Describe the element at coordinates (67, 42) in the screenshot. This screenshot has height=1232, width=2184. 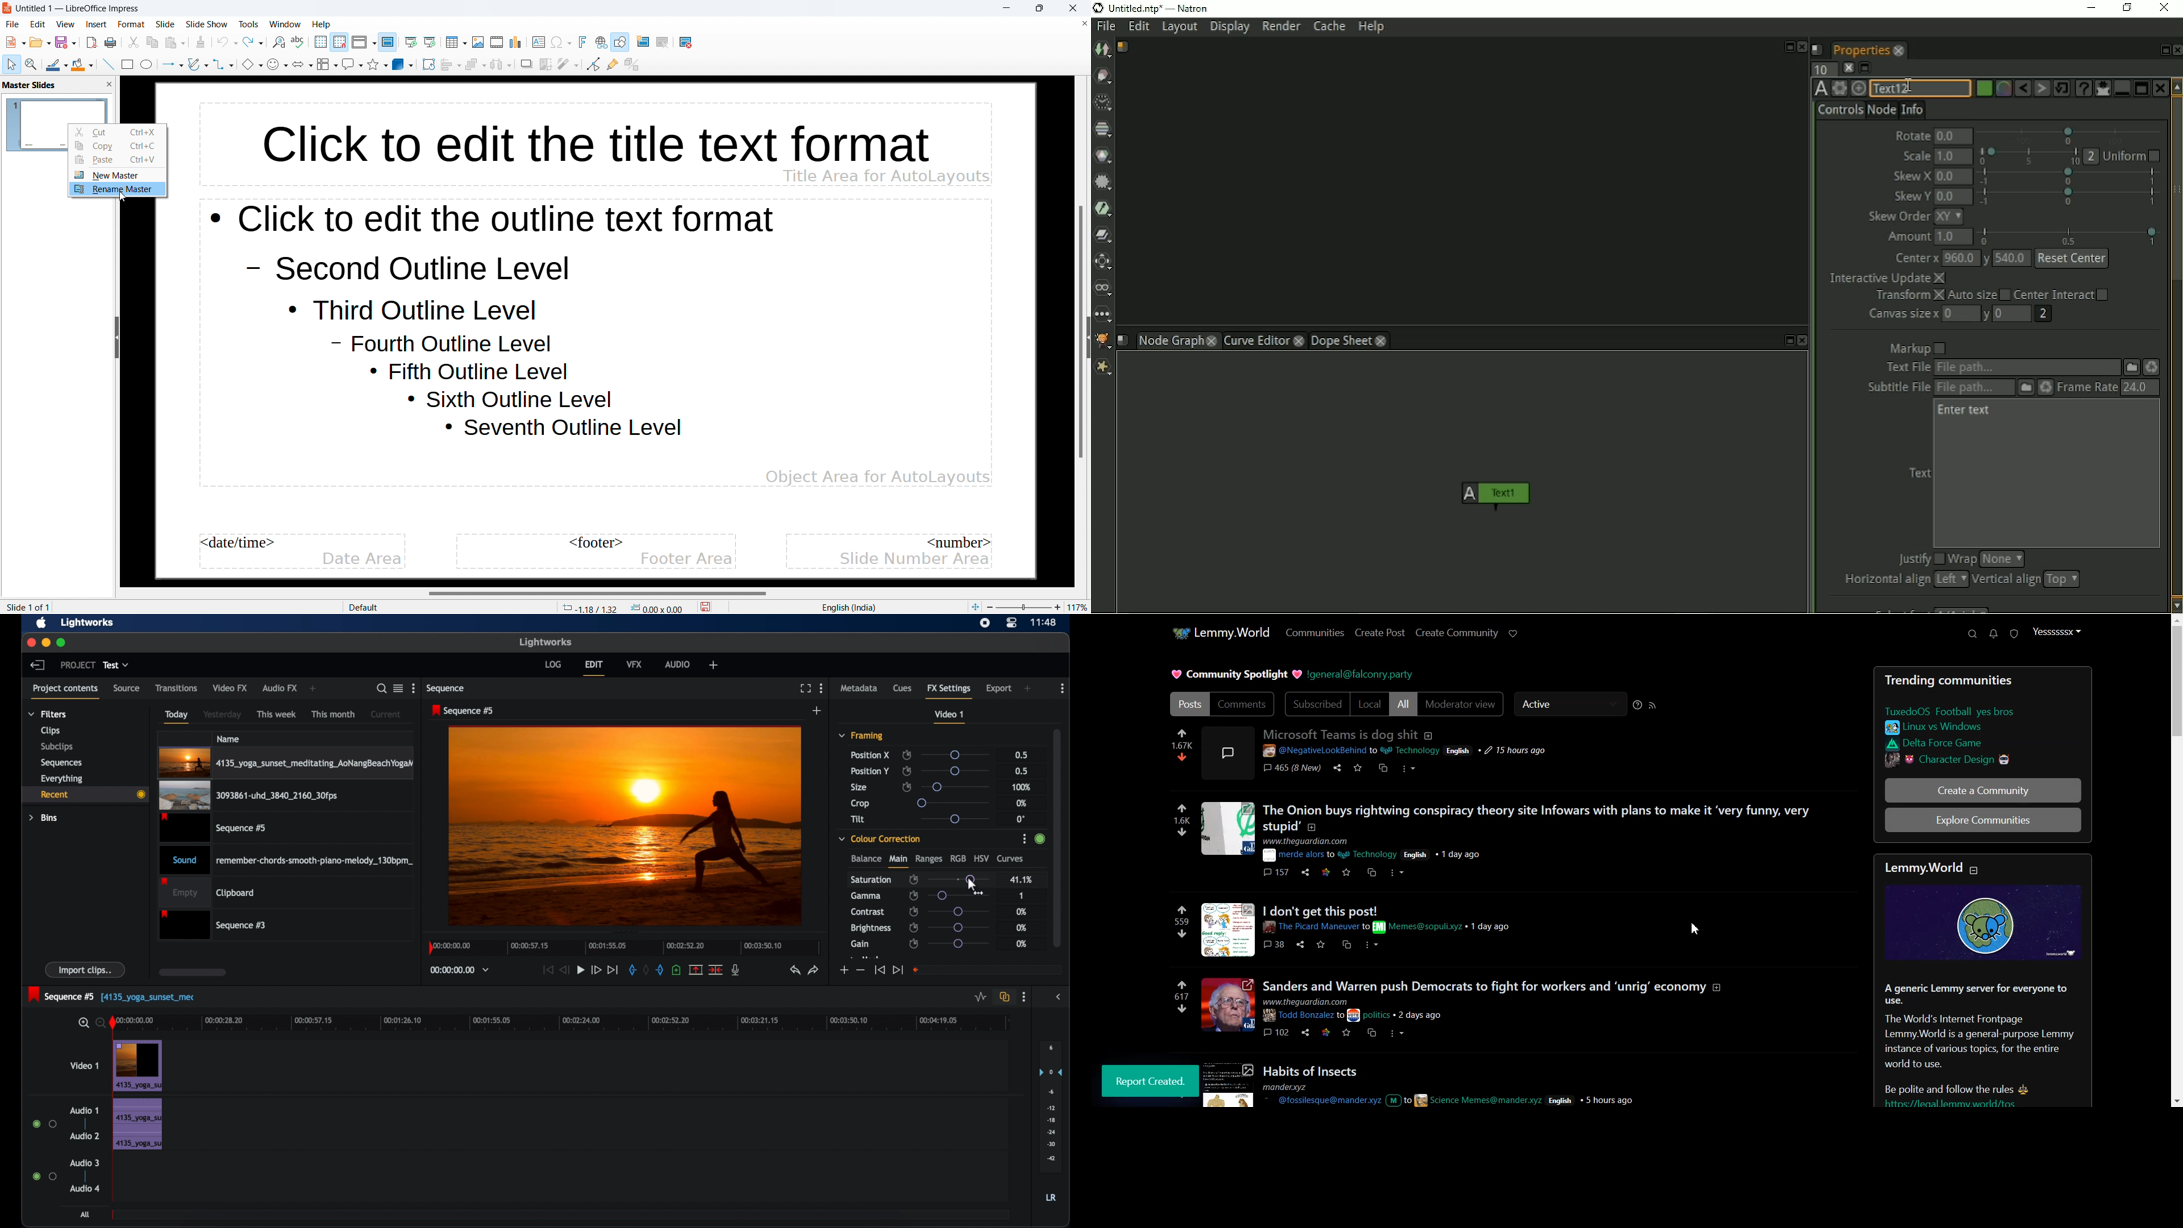
I see `save` at that location.